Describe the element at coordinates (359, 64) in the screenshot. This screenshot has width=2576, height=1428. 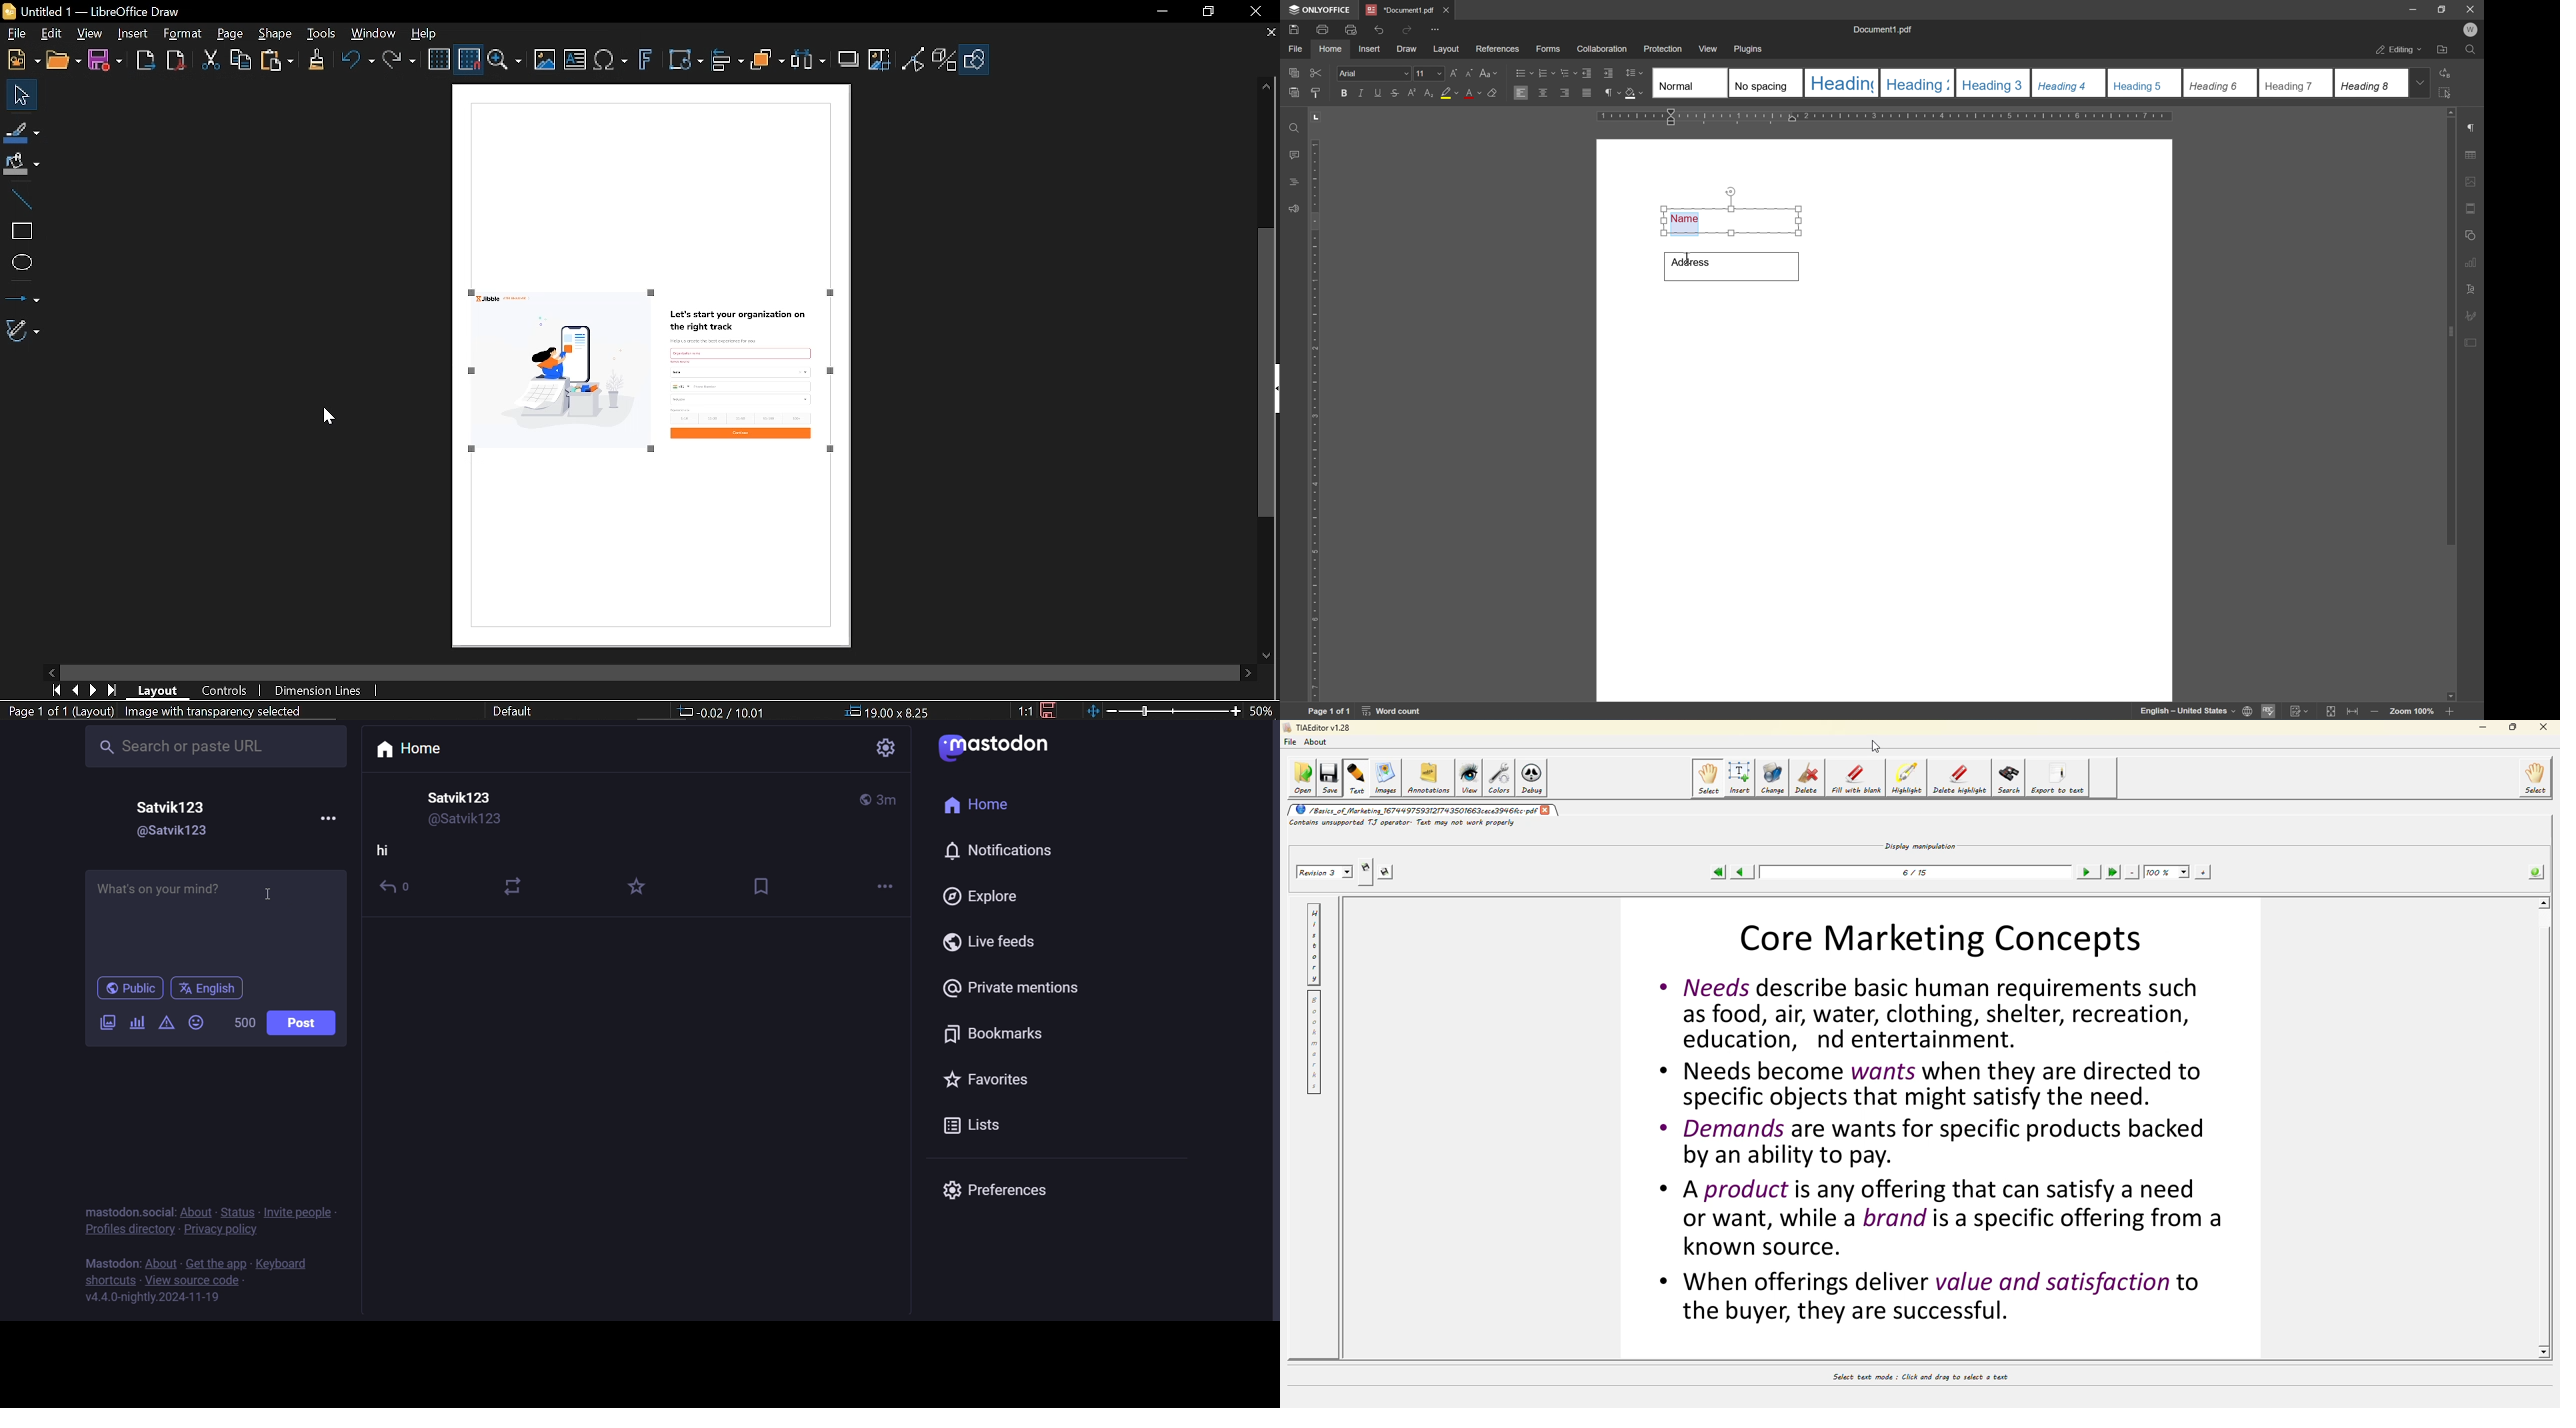
I see `Undo` at that location.